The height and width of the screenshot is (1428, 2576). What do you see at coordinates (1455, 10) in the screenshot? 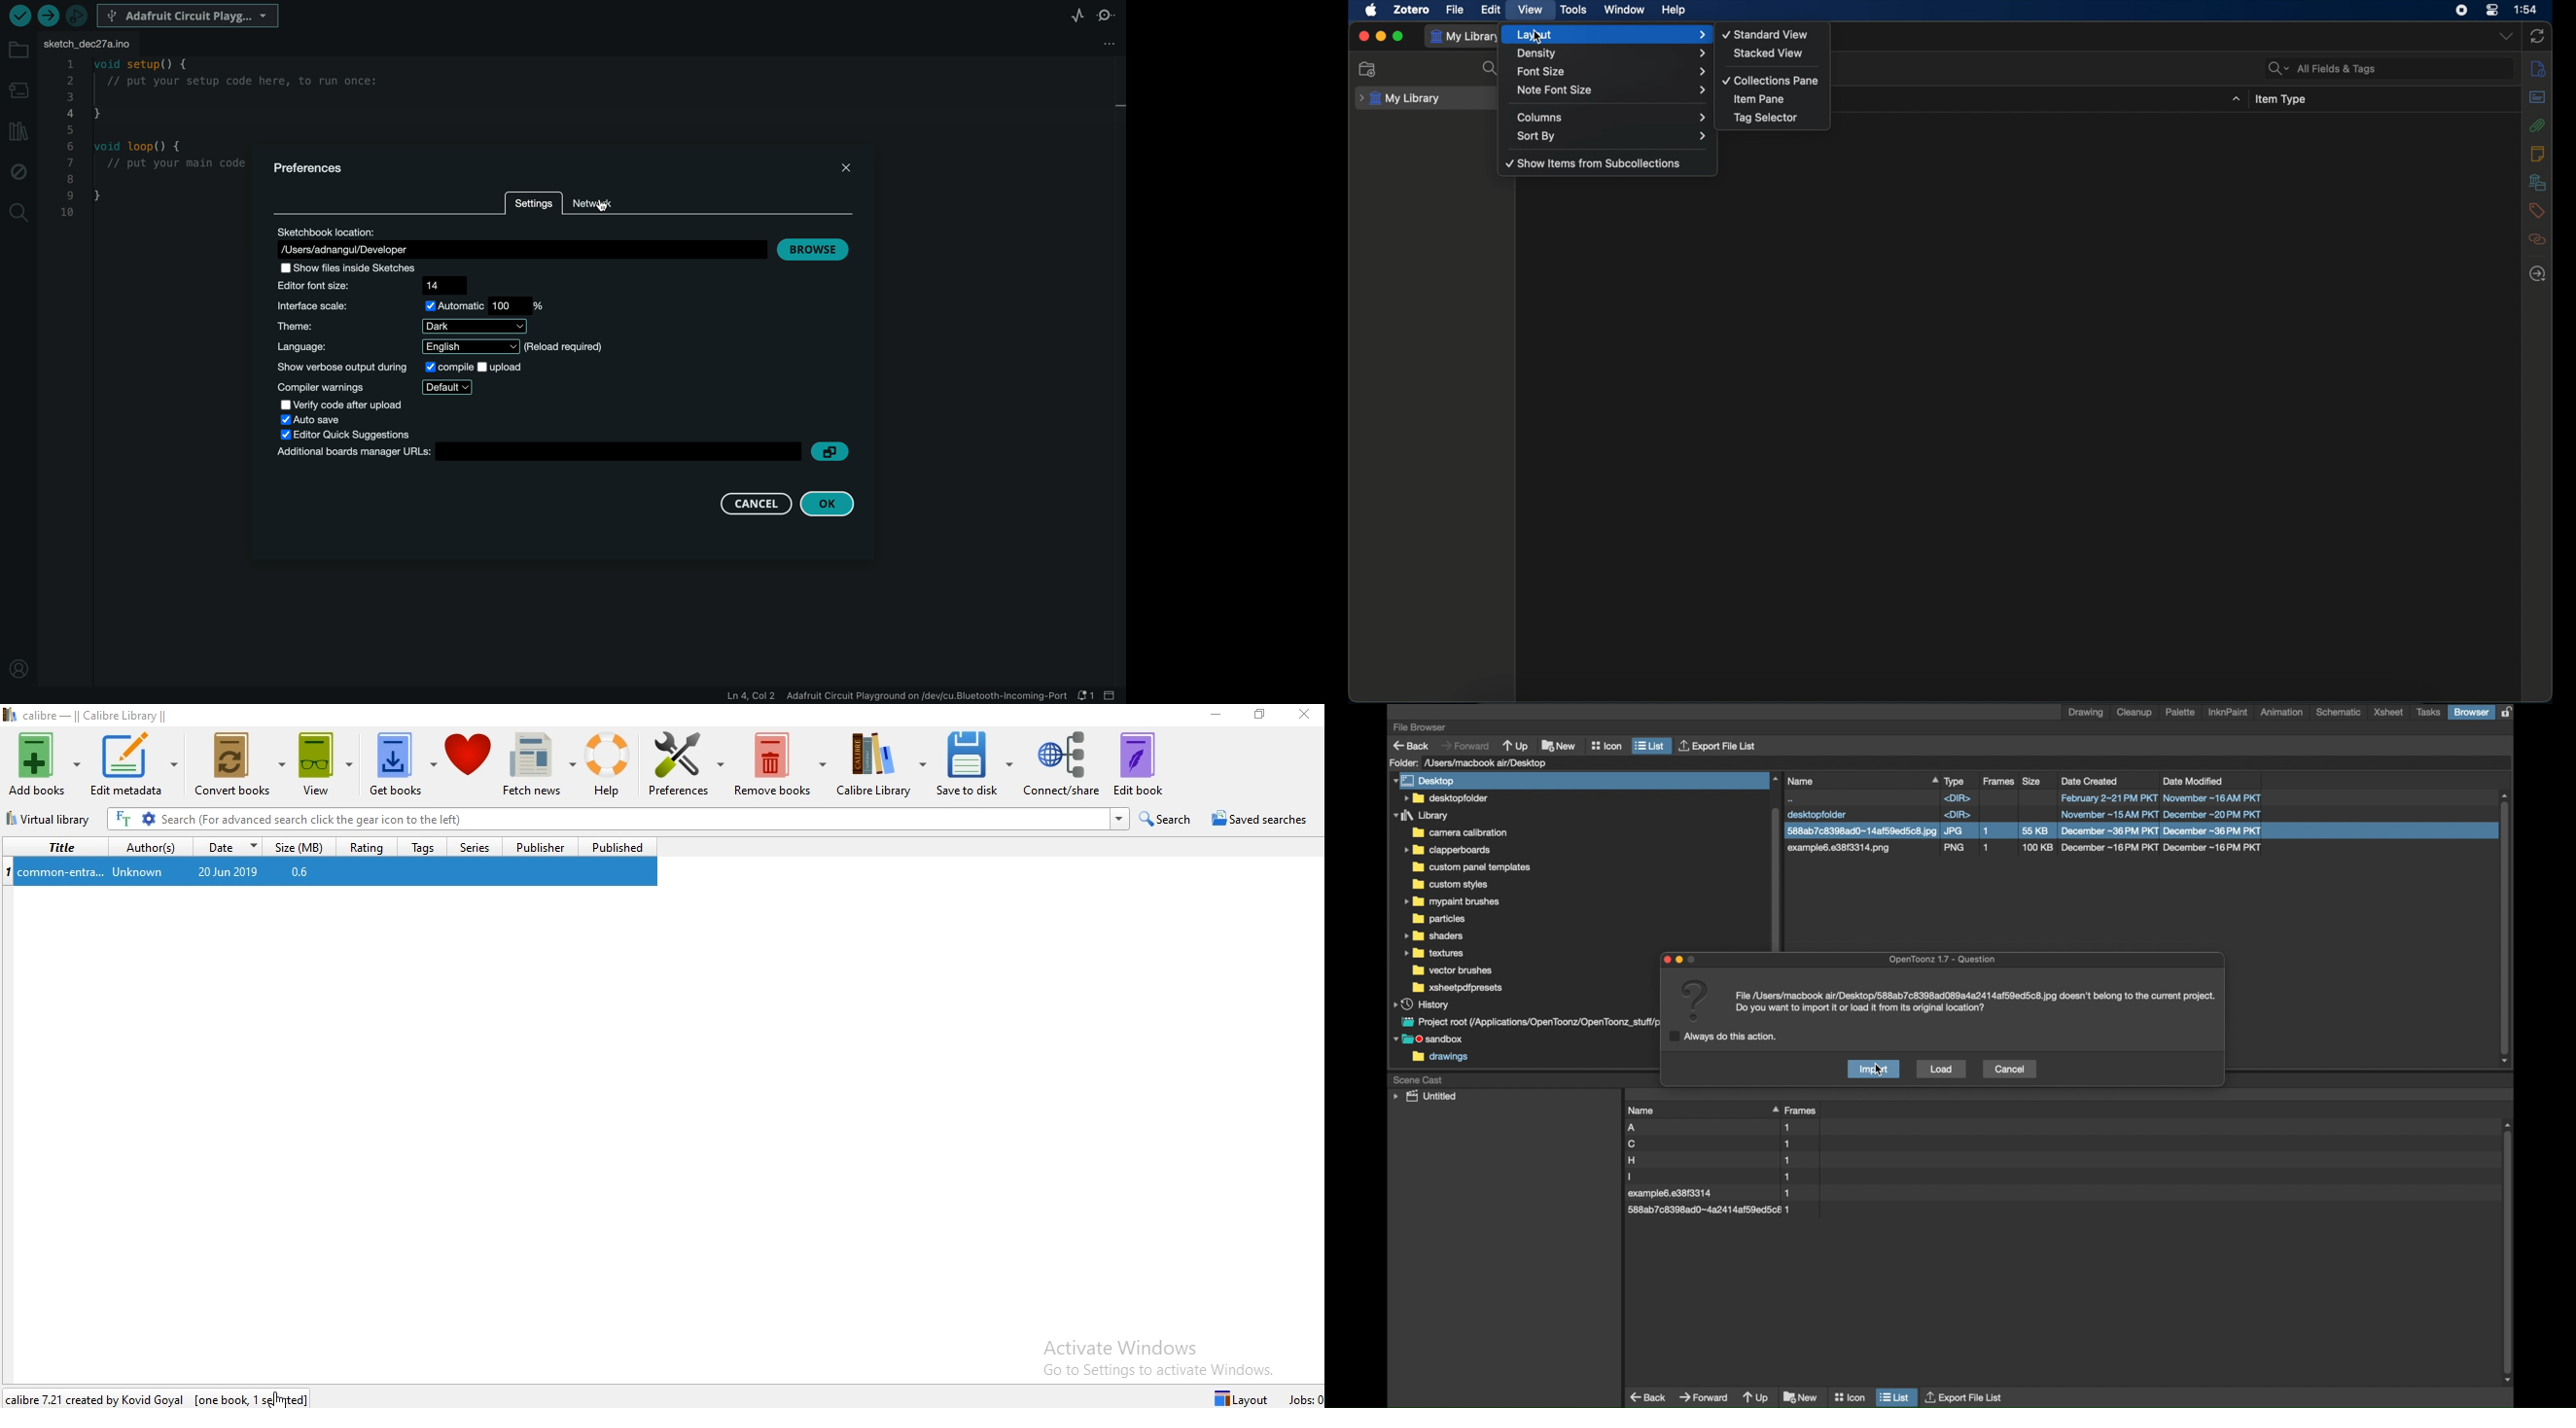
I see `file` at bounding box center [1455, 10].